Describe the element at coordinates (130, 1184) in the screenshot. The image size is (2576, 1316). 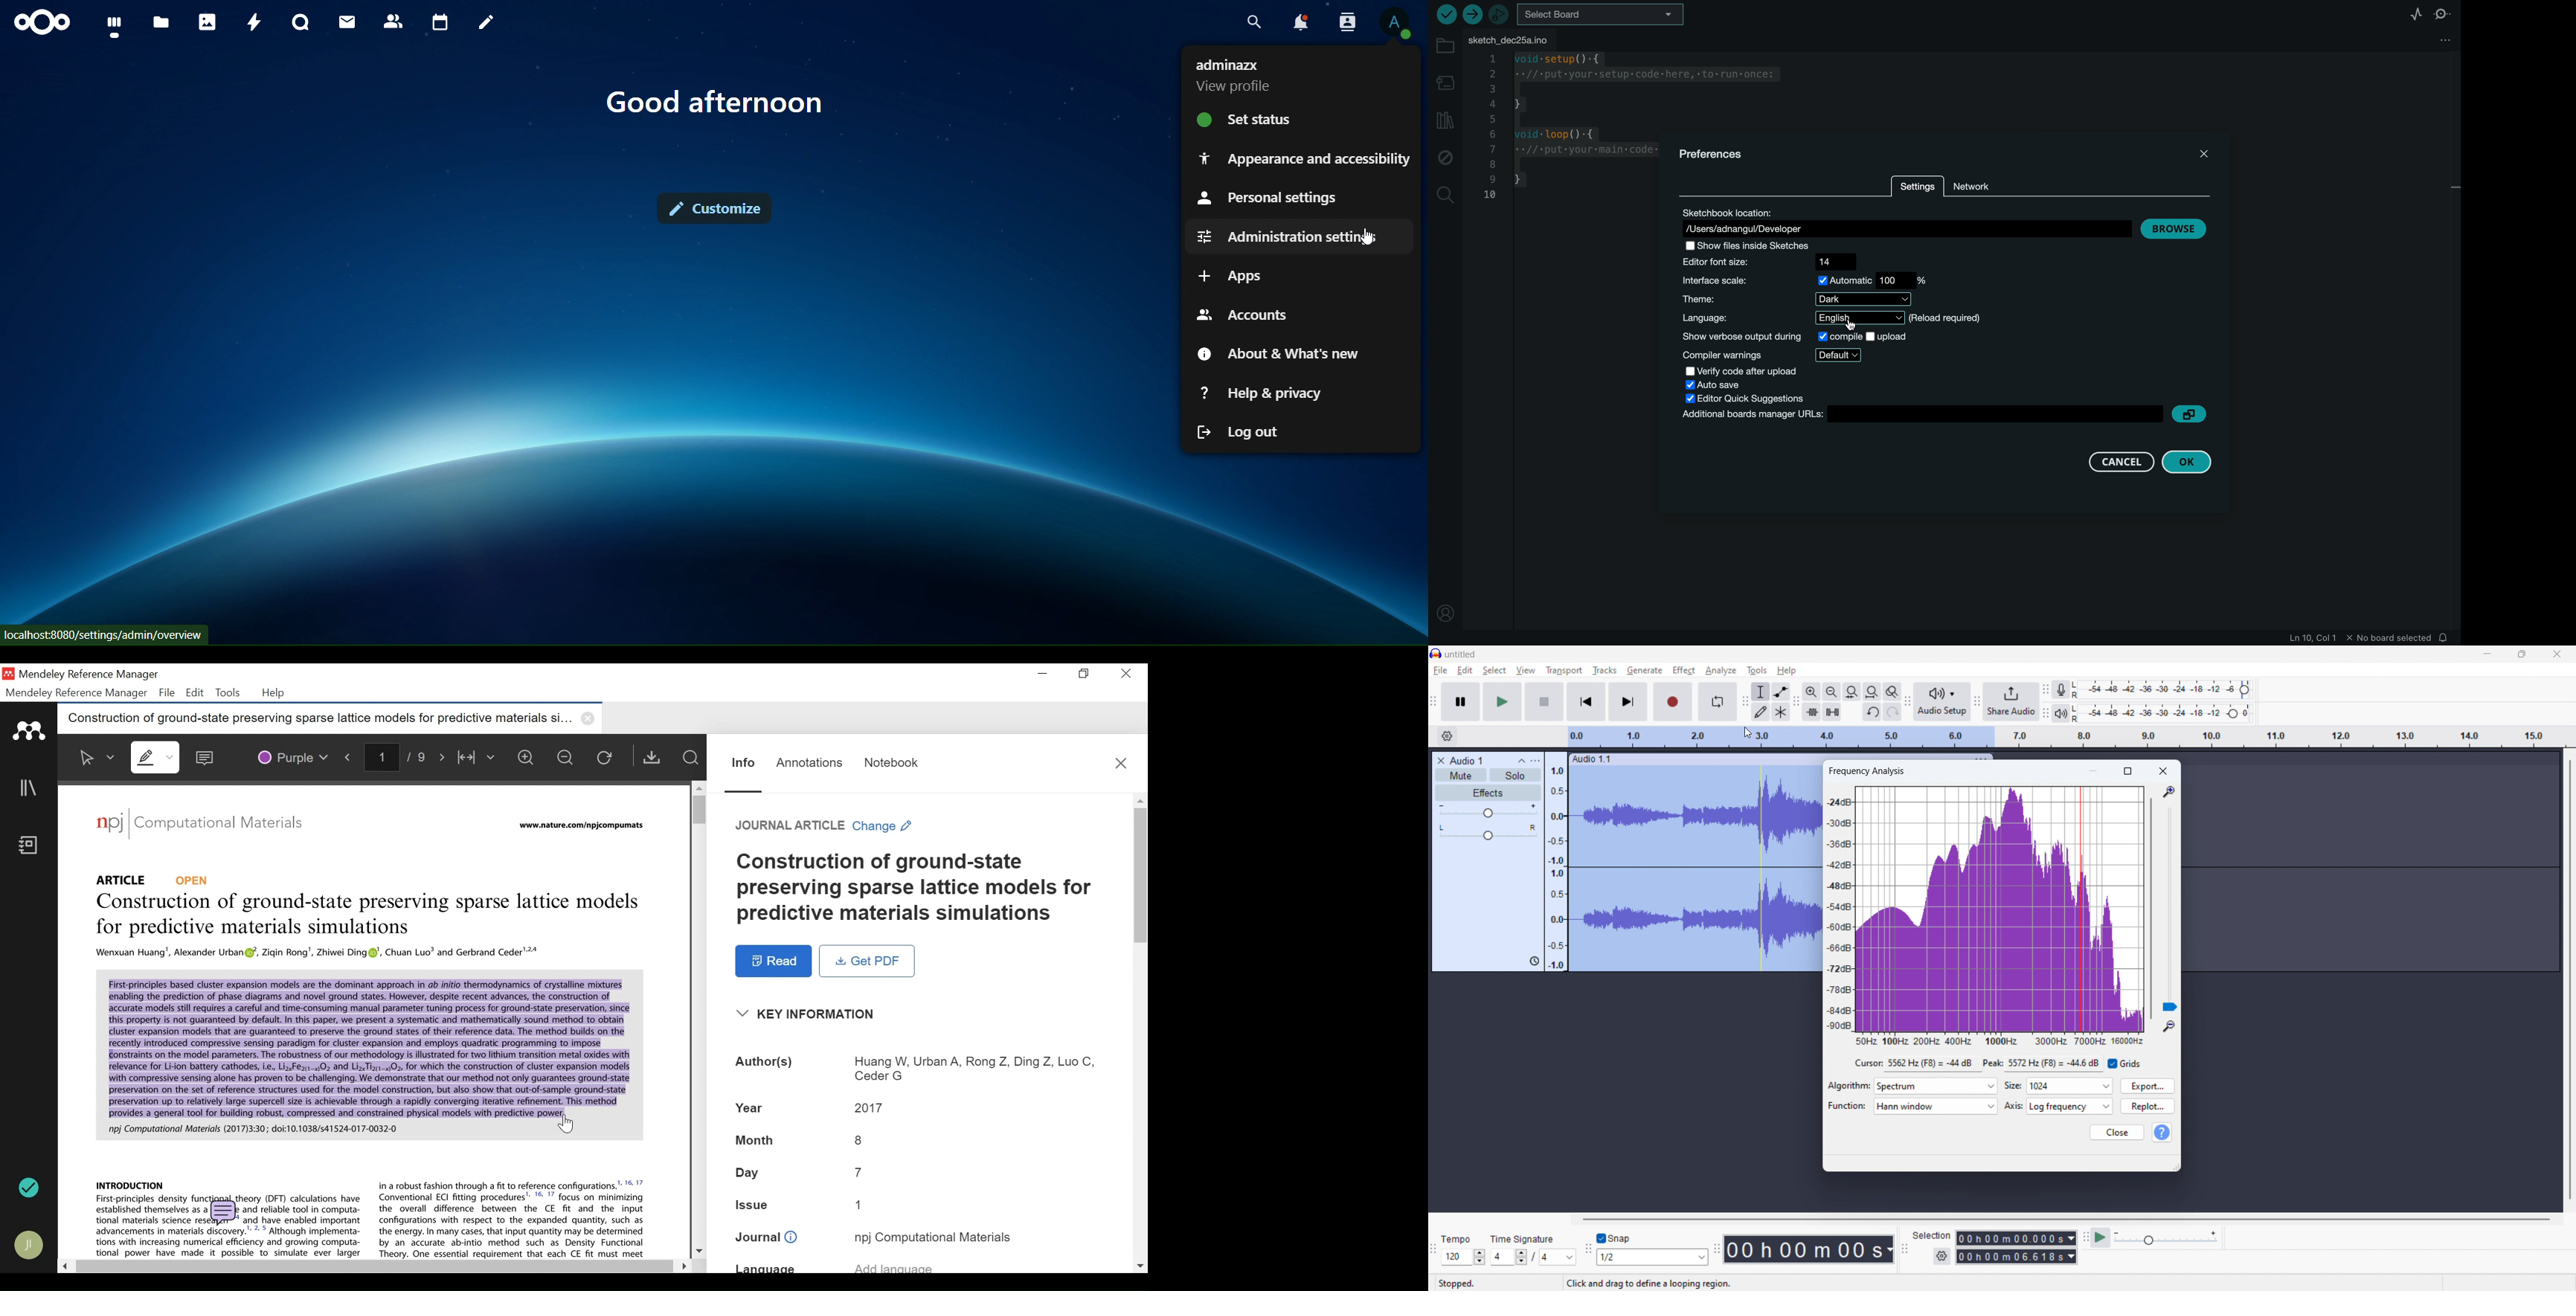
I see `PDF Context` at that location.